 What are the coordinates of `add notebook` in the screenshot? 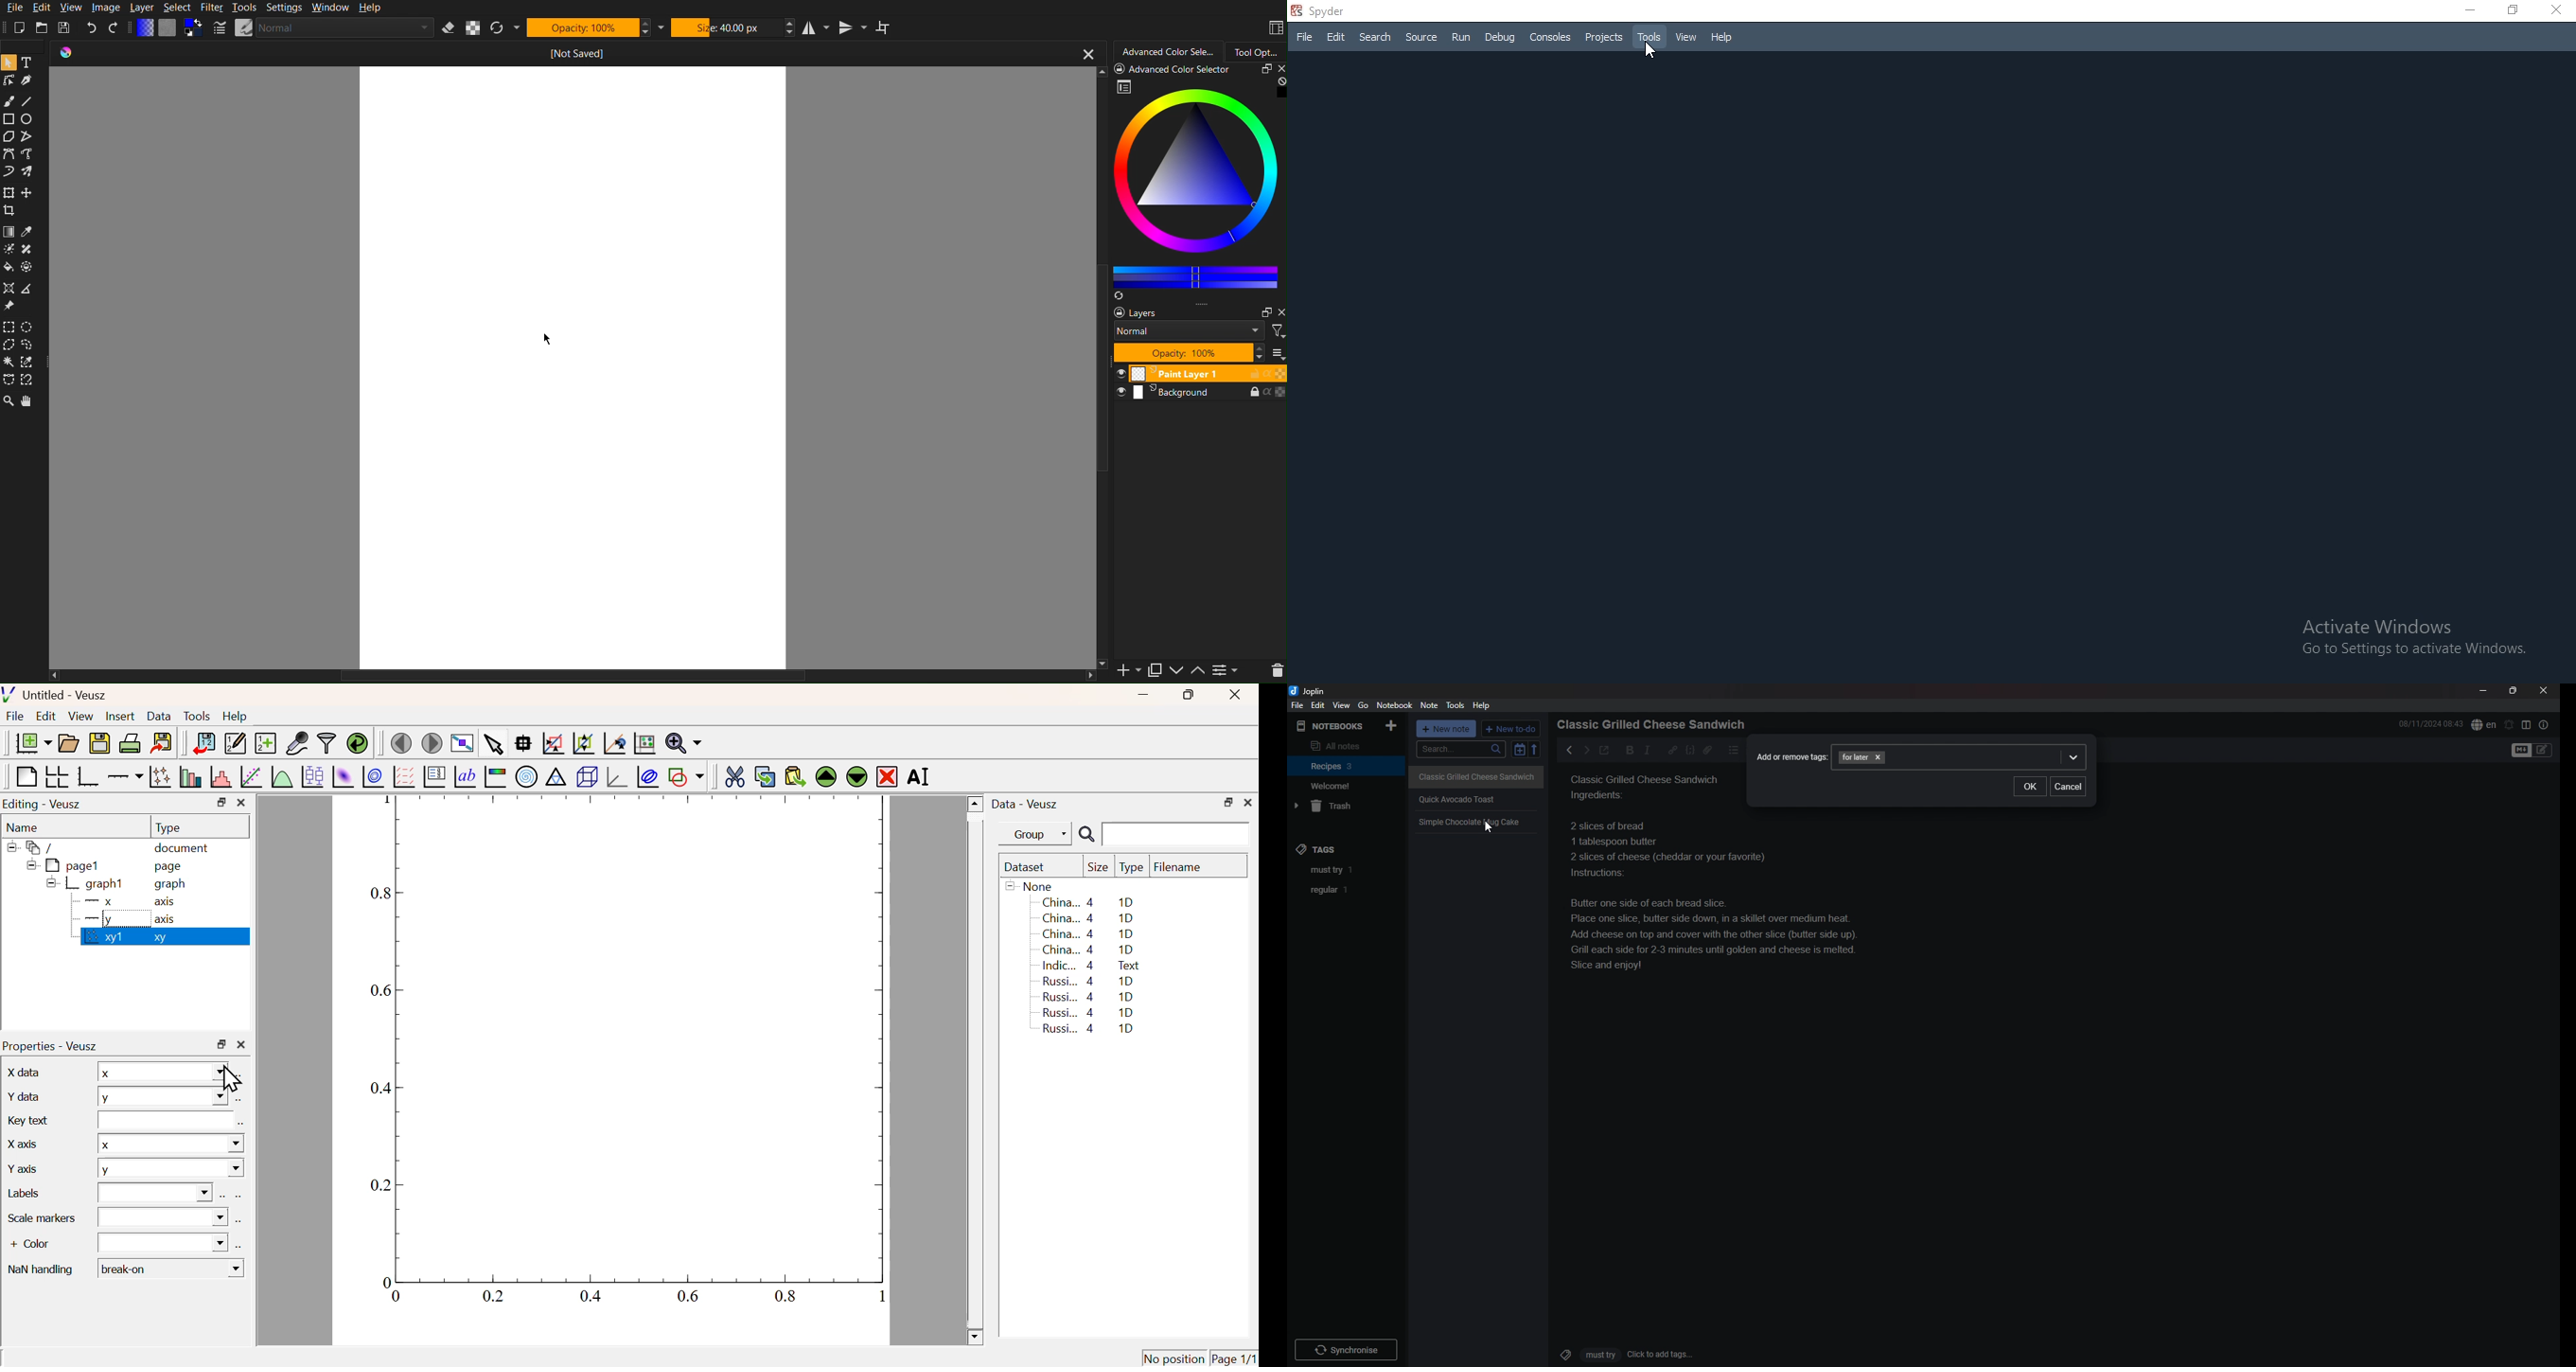 It's located at (1393, 725).